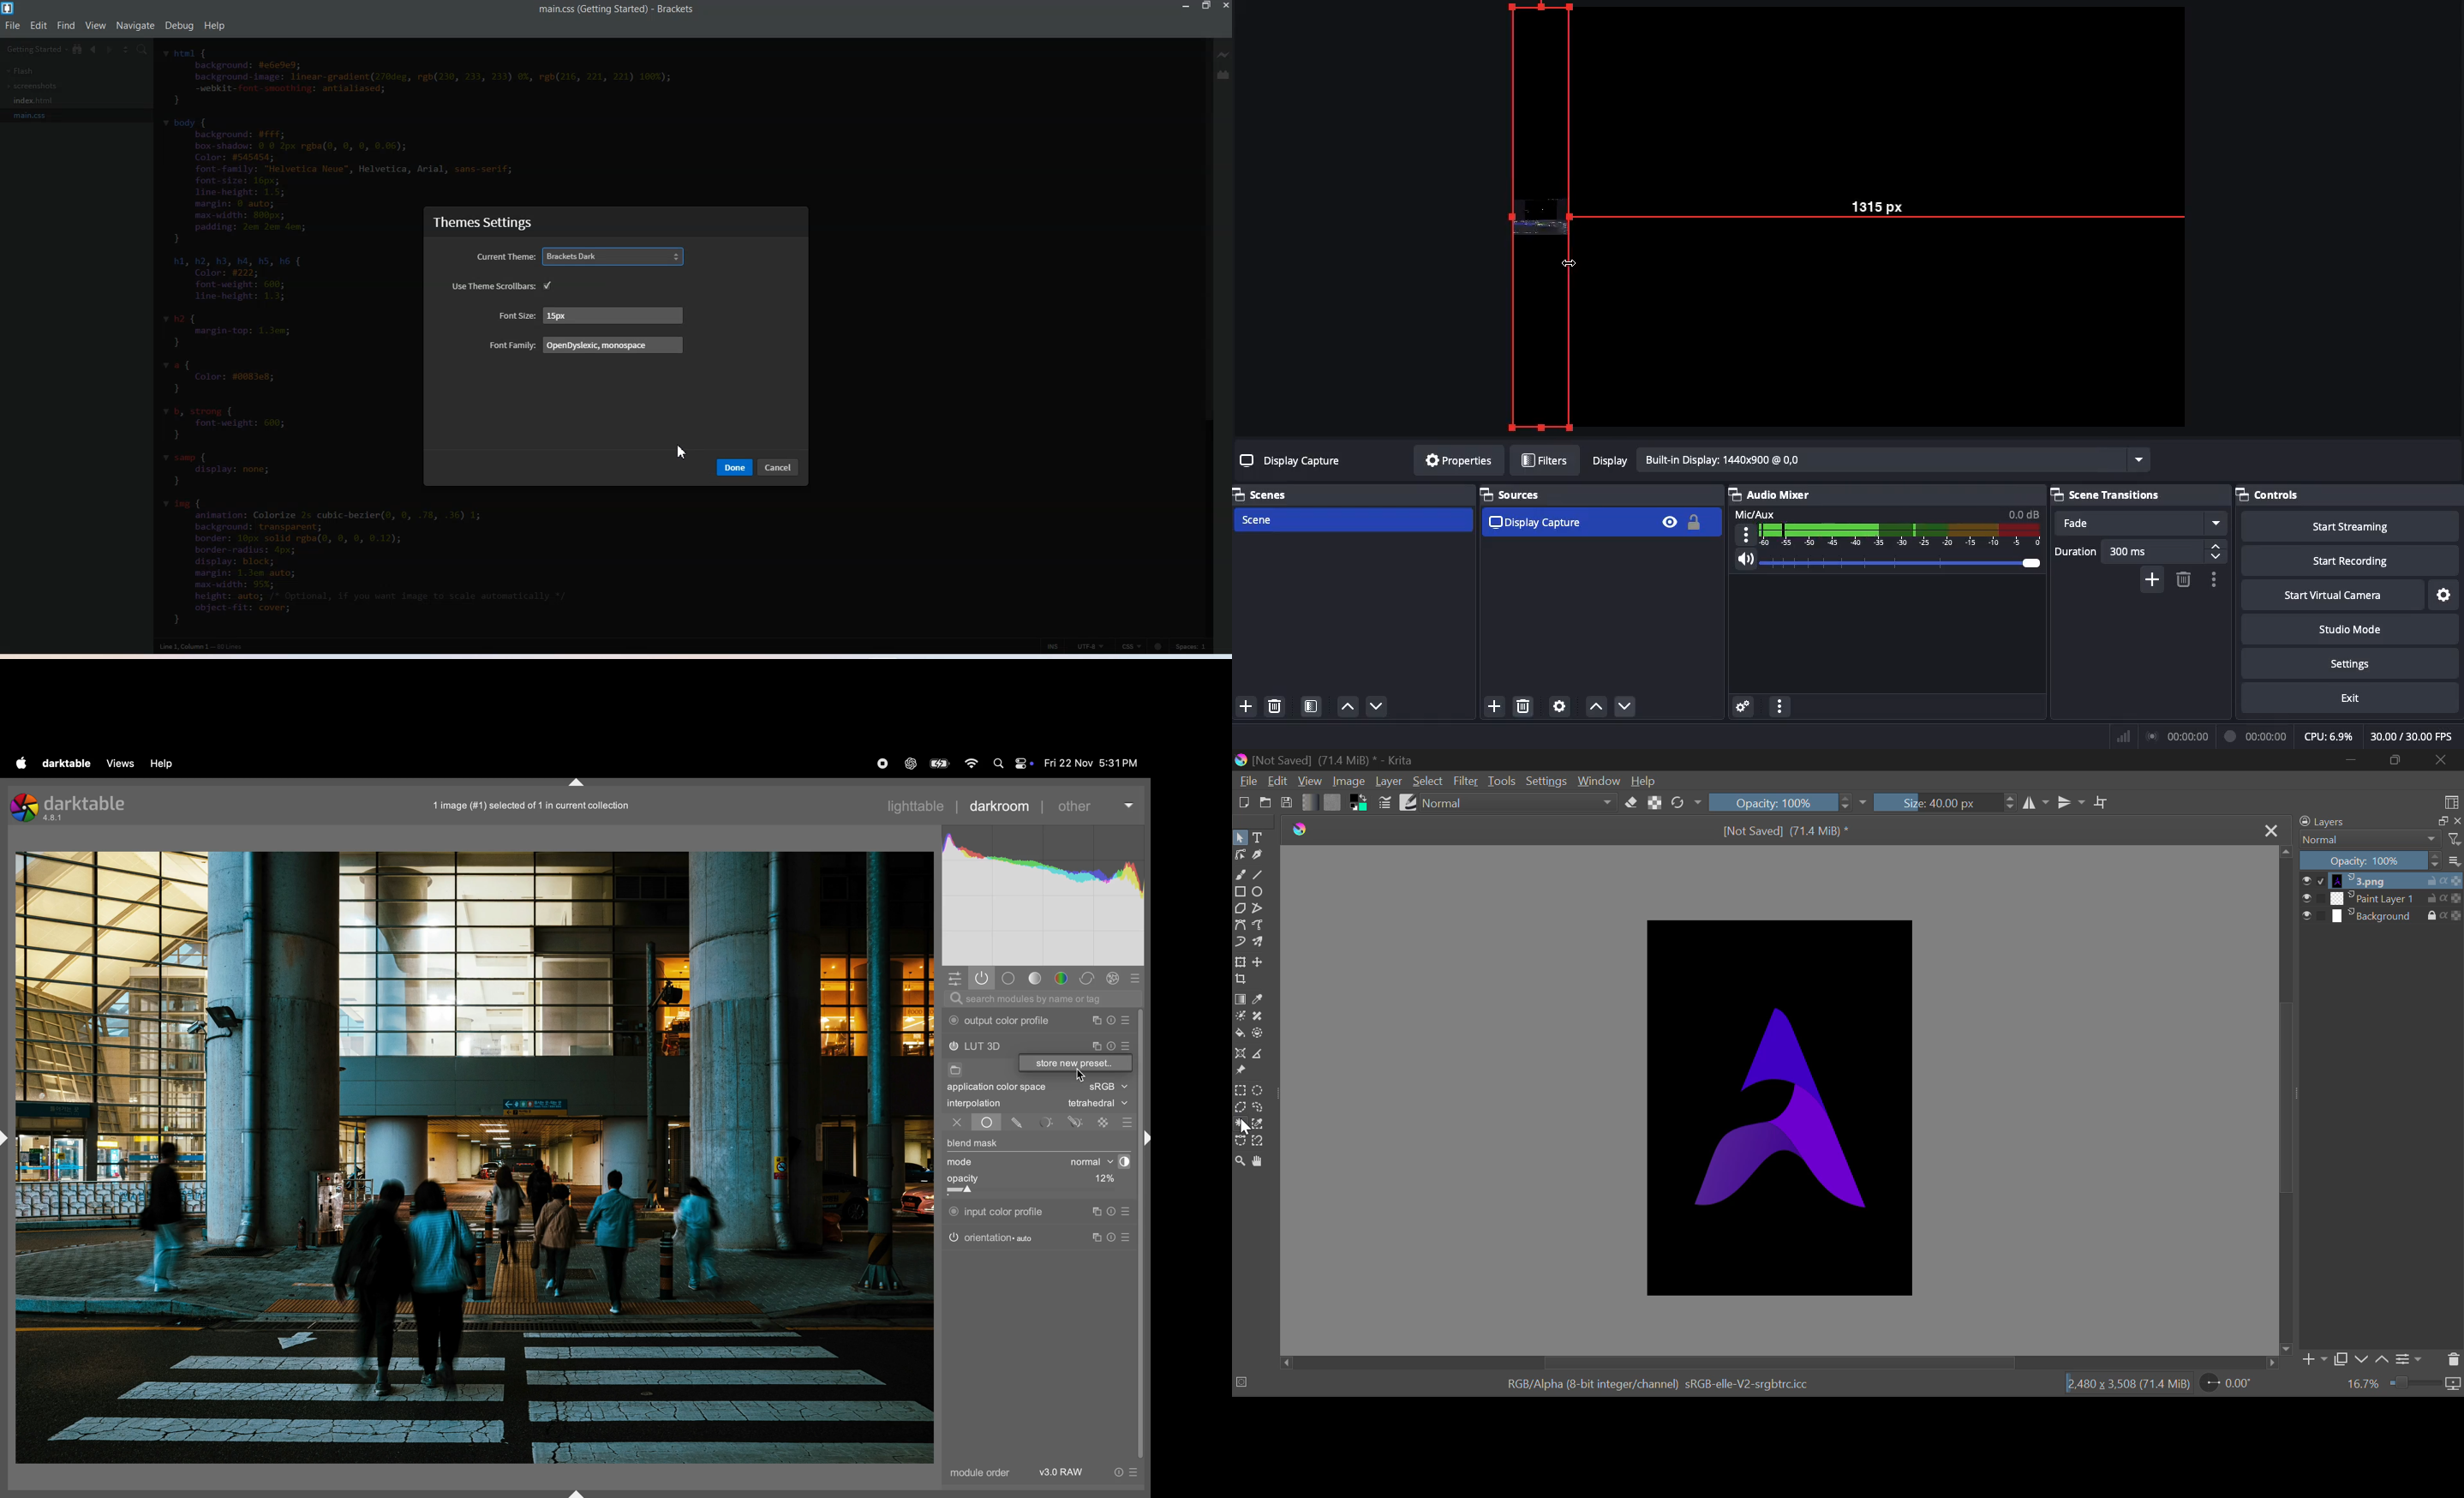 This screenshot has height=1512, width=2464. I want to click on checkbox, so click(2314, 881).